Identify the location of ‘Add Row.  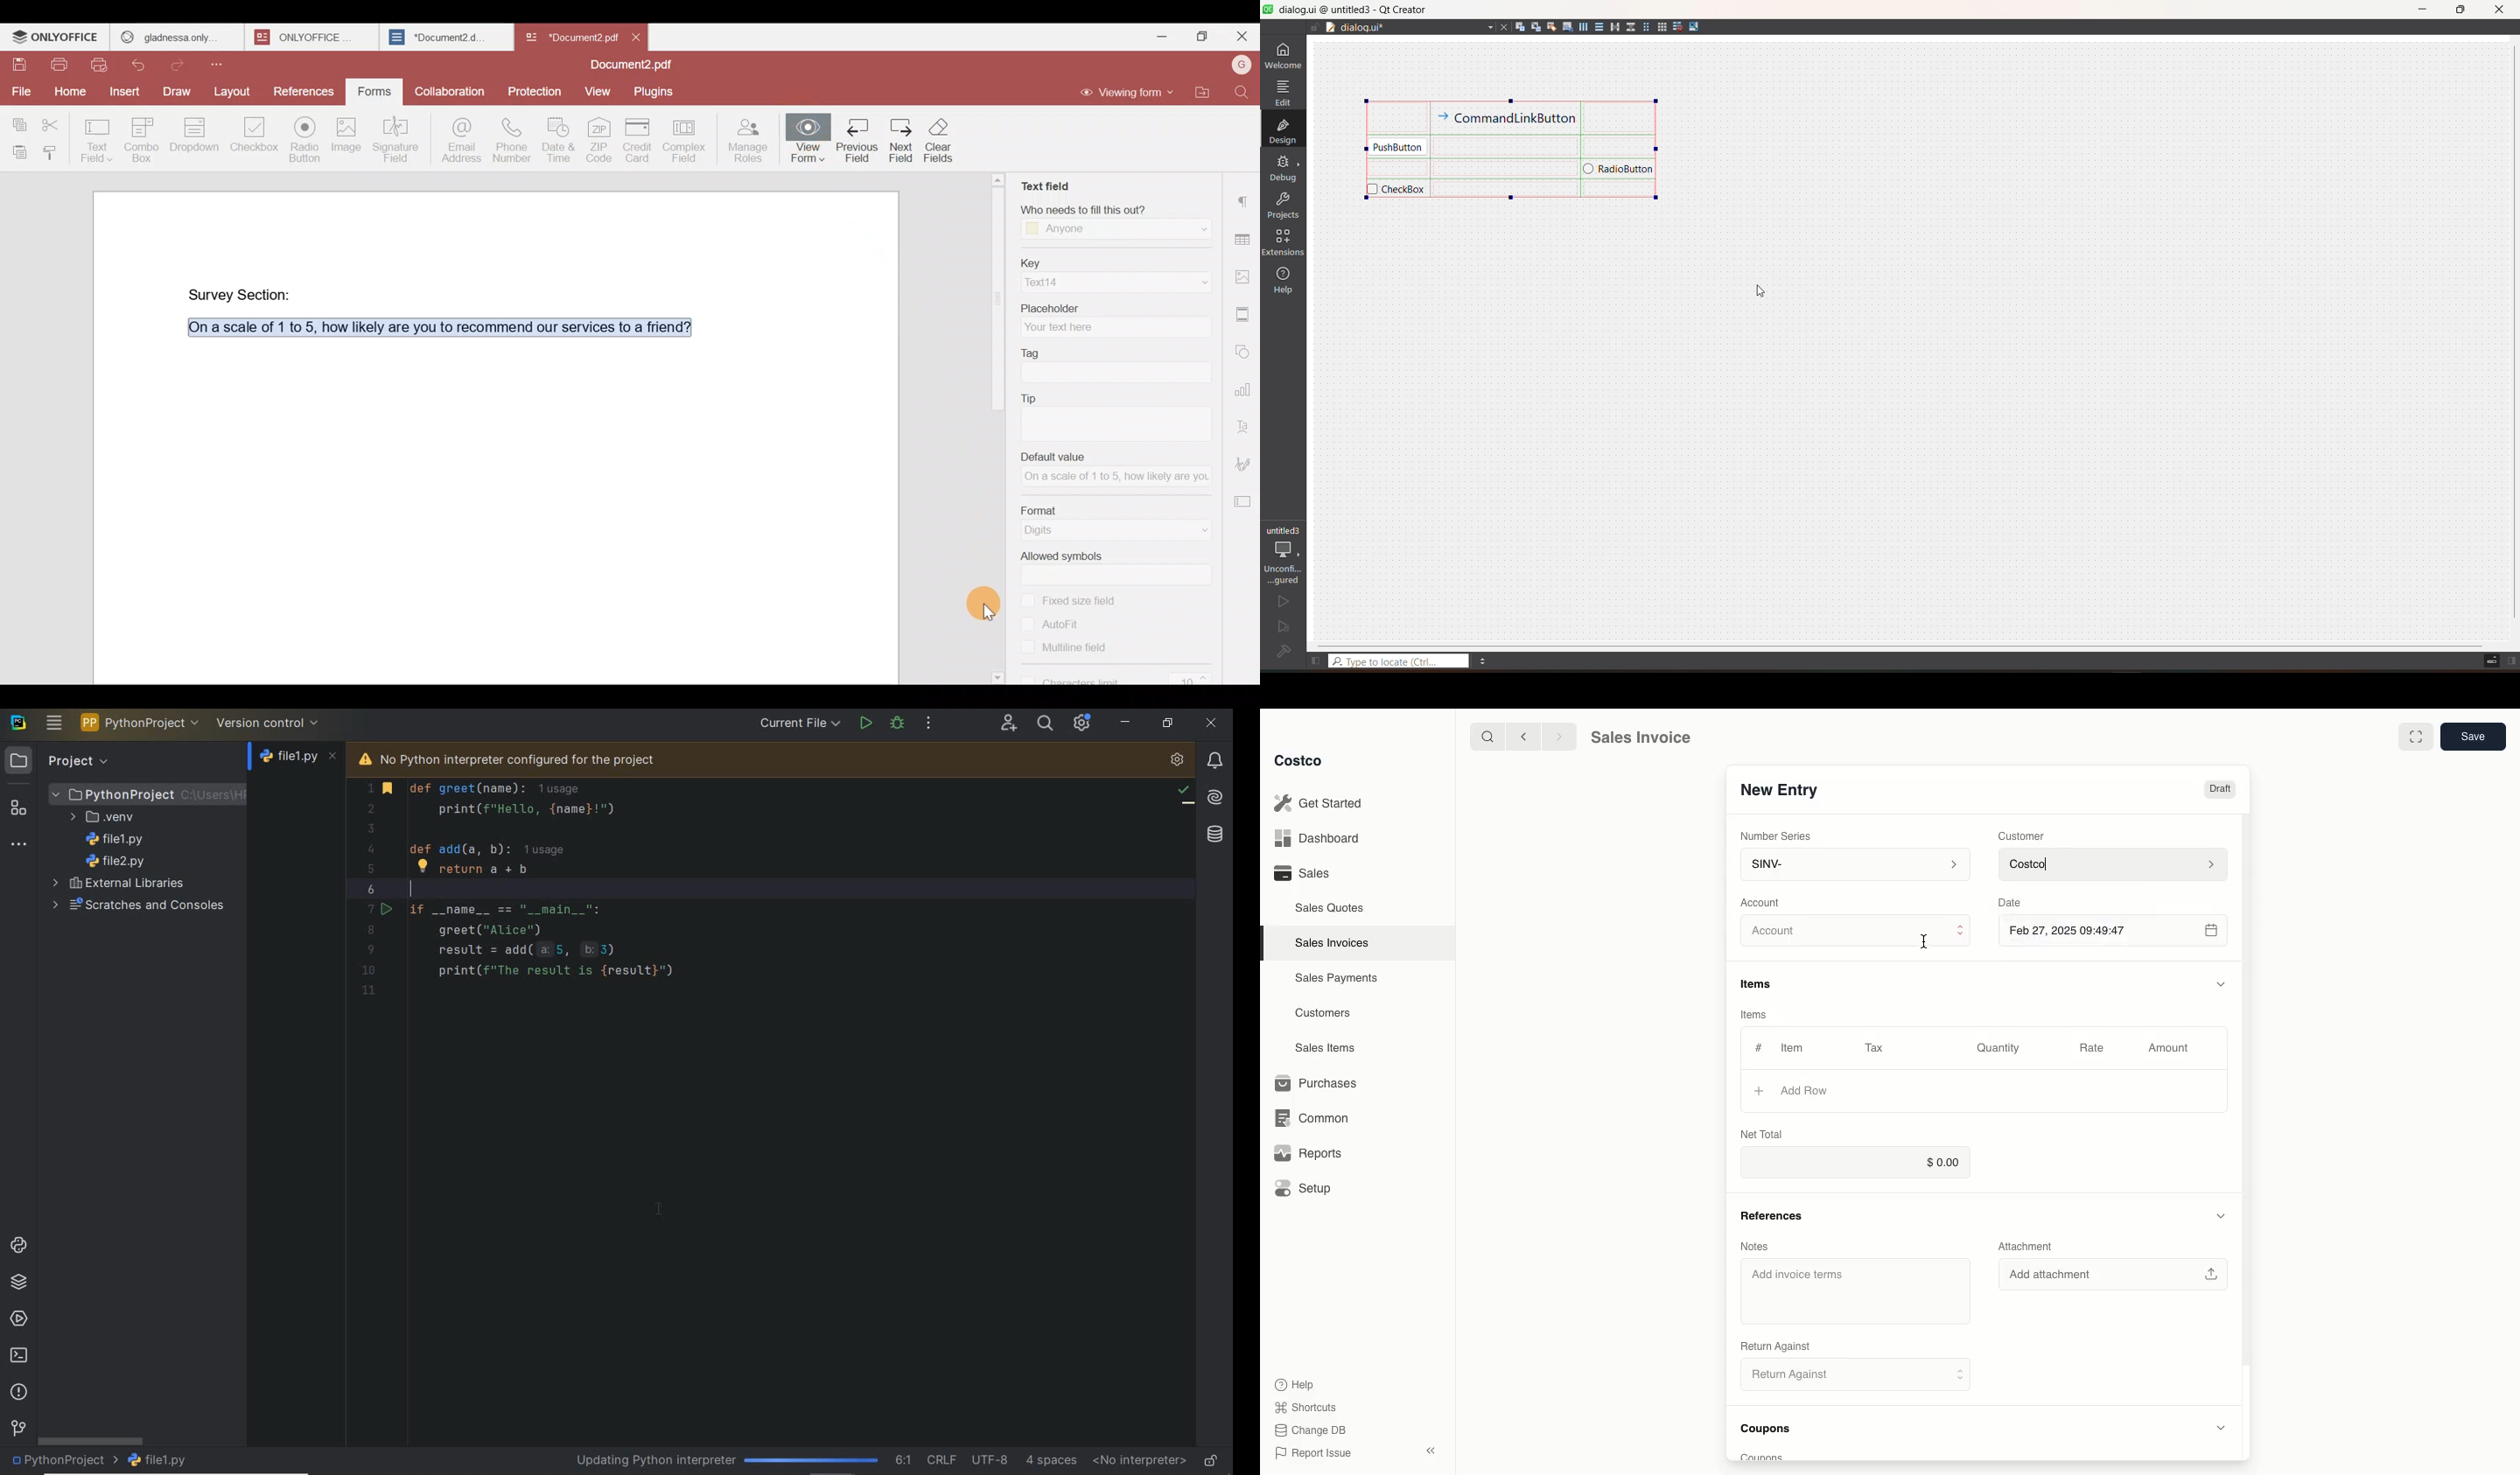
(1807, 1090).